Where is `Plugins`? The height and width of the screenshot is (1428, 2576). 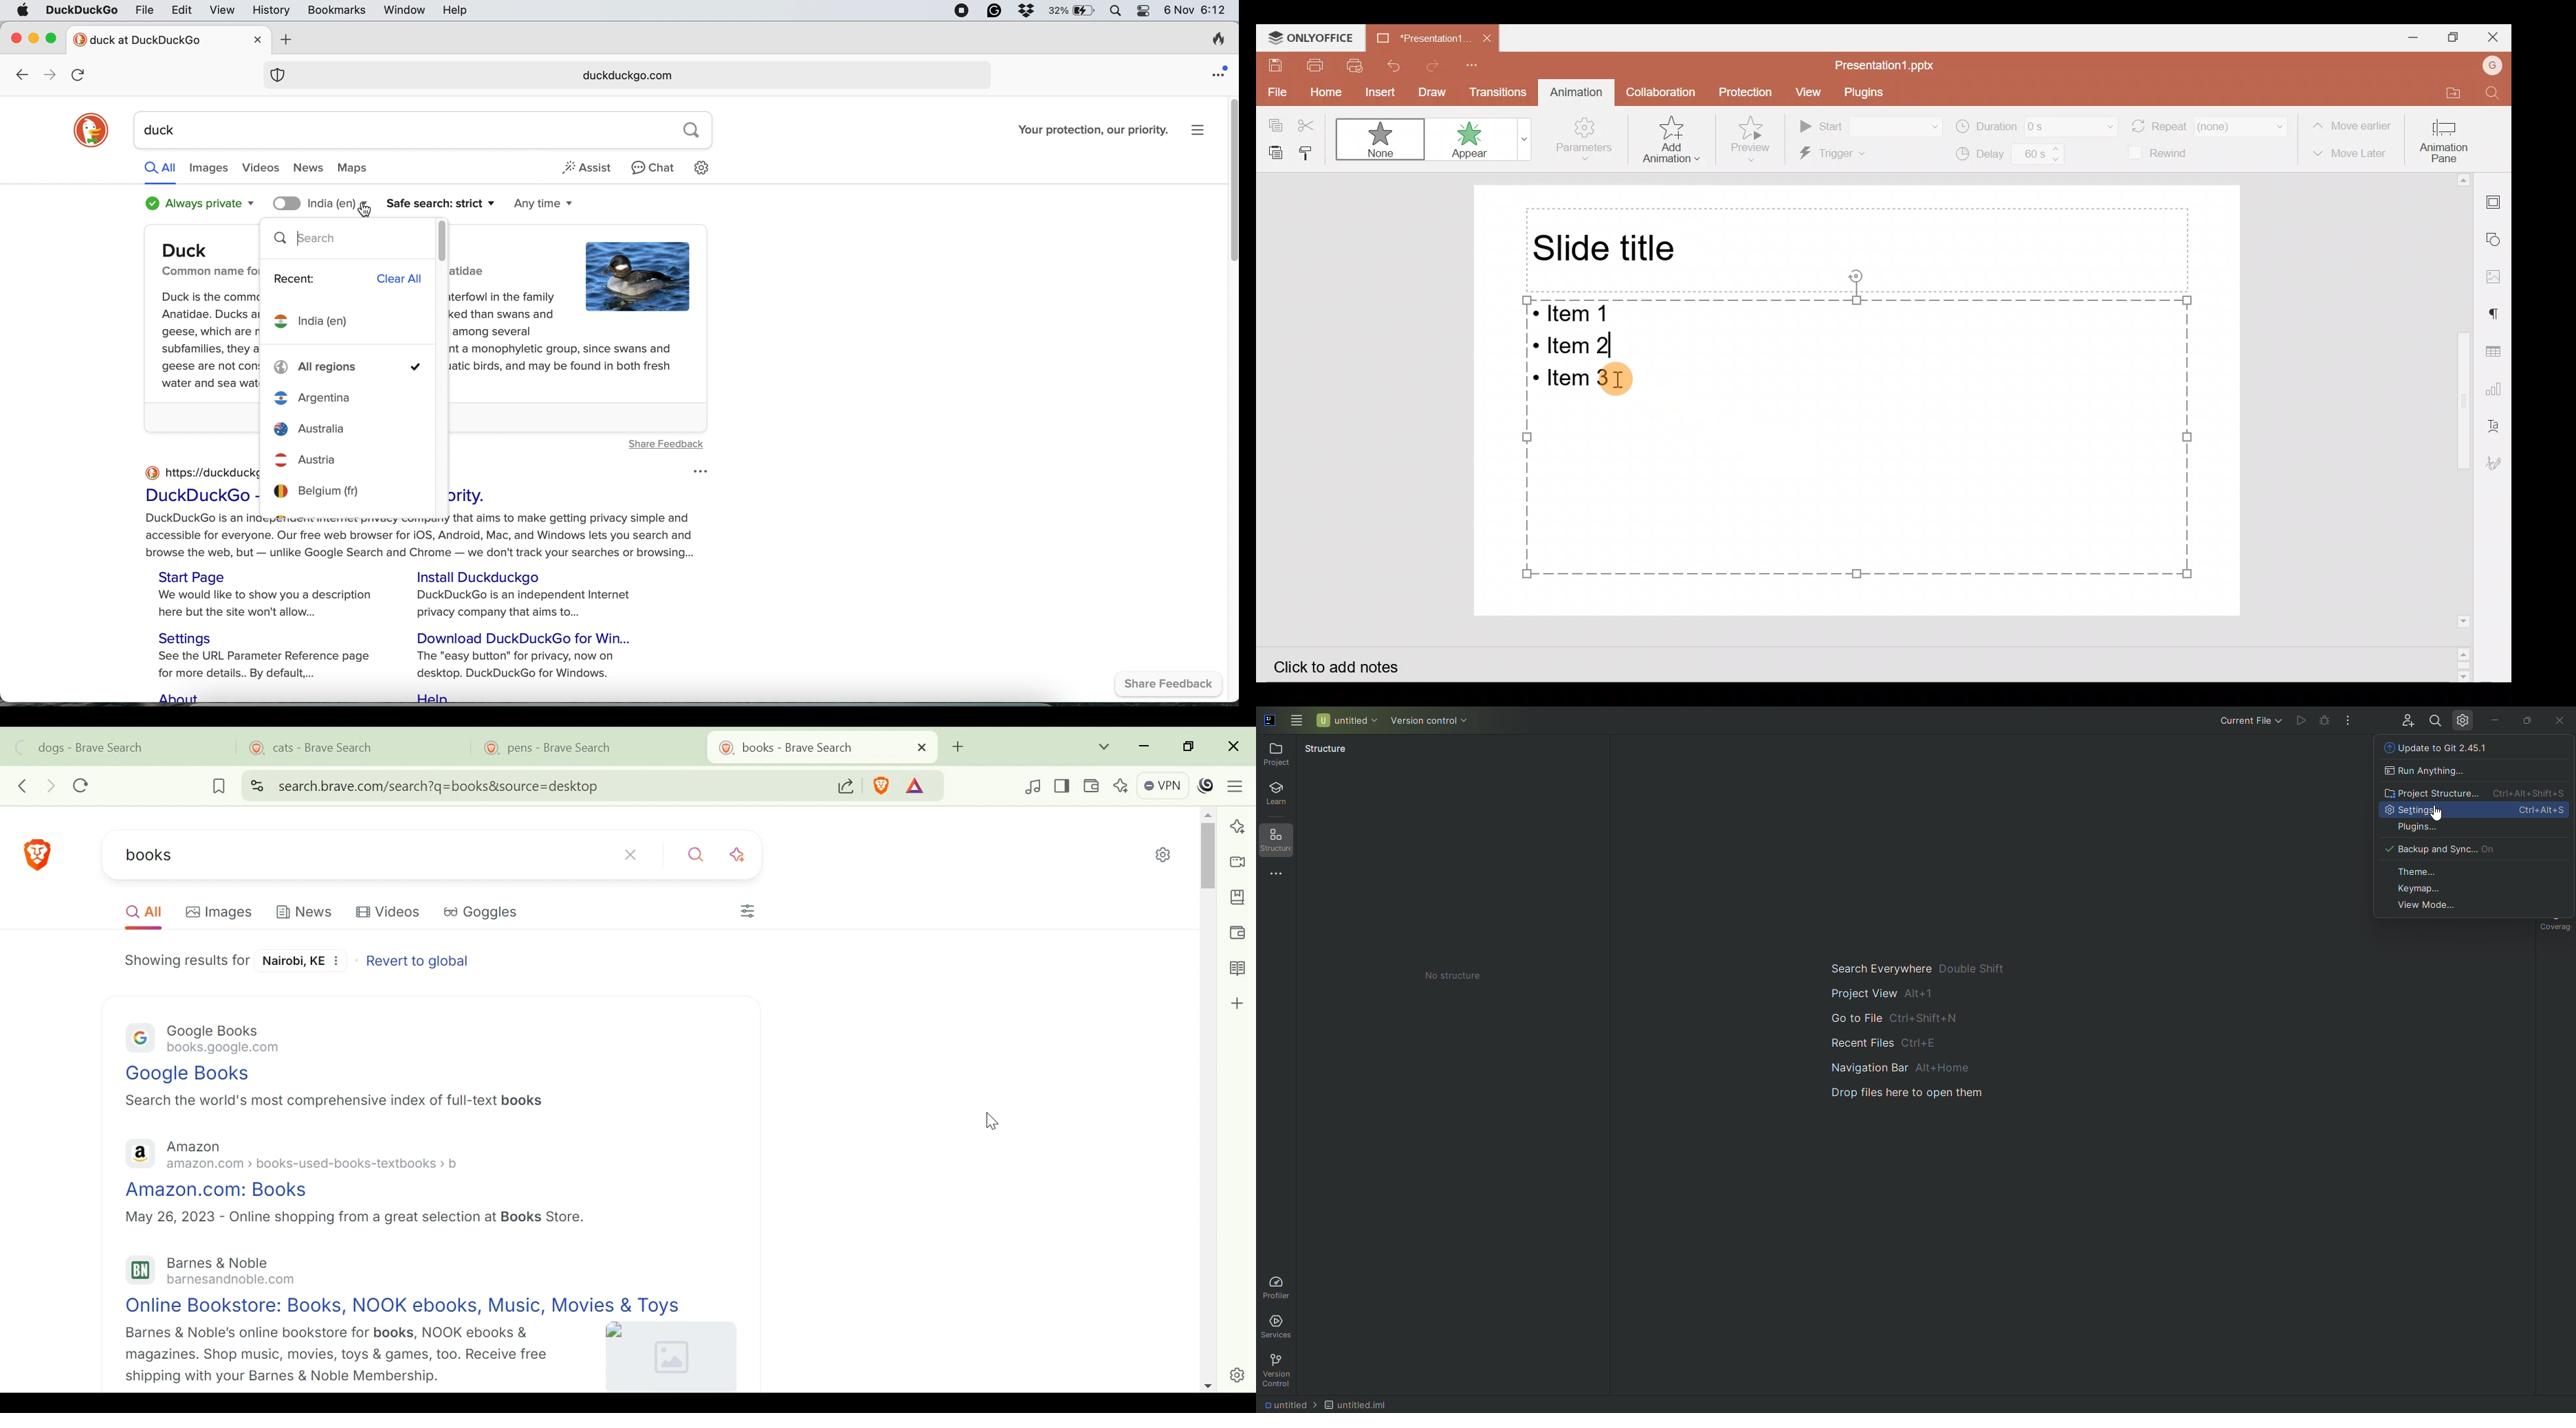
Plugins is located at coordinates (1867, 91).